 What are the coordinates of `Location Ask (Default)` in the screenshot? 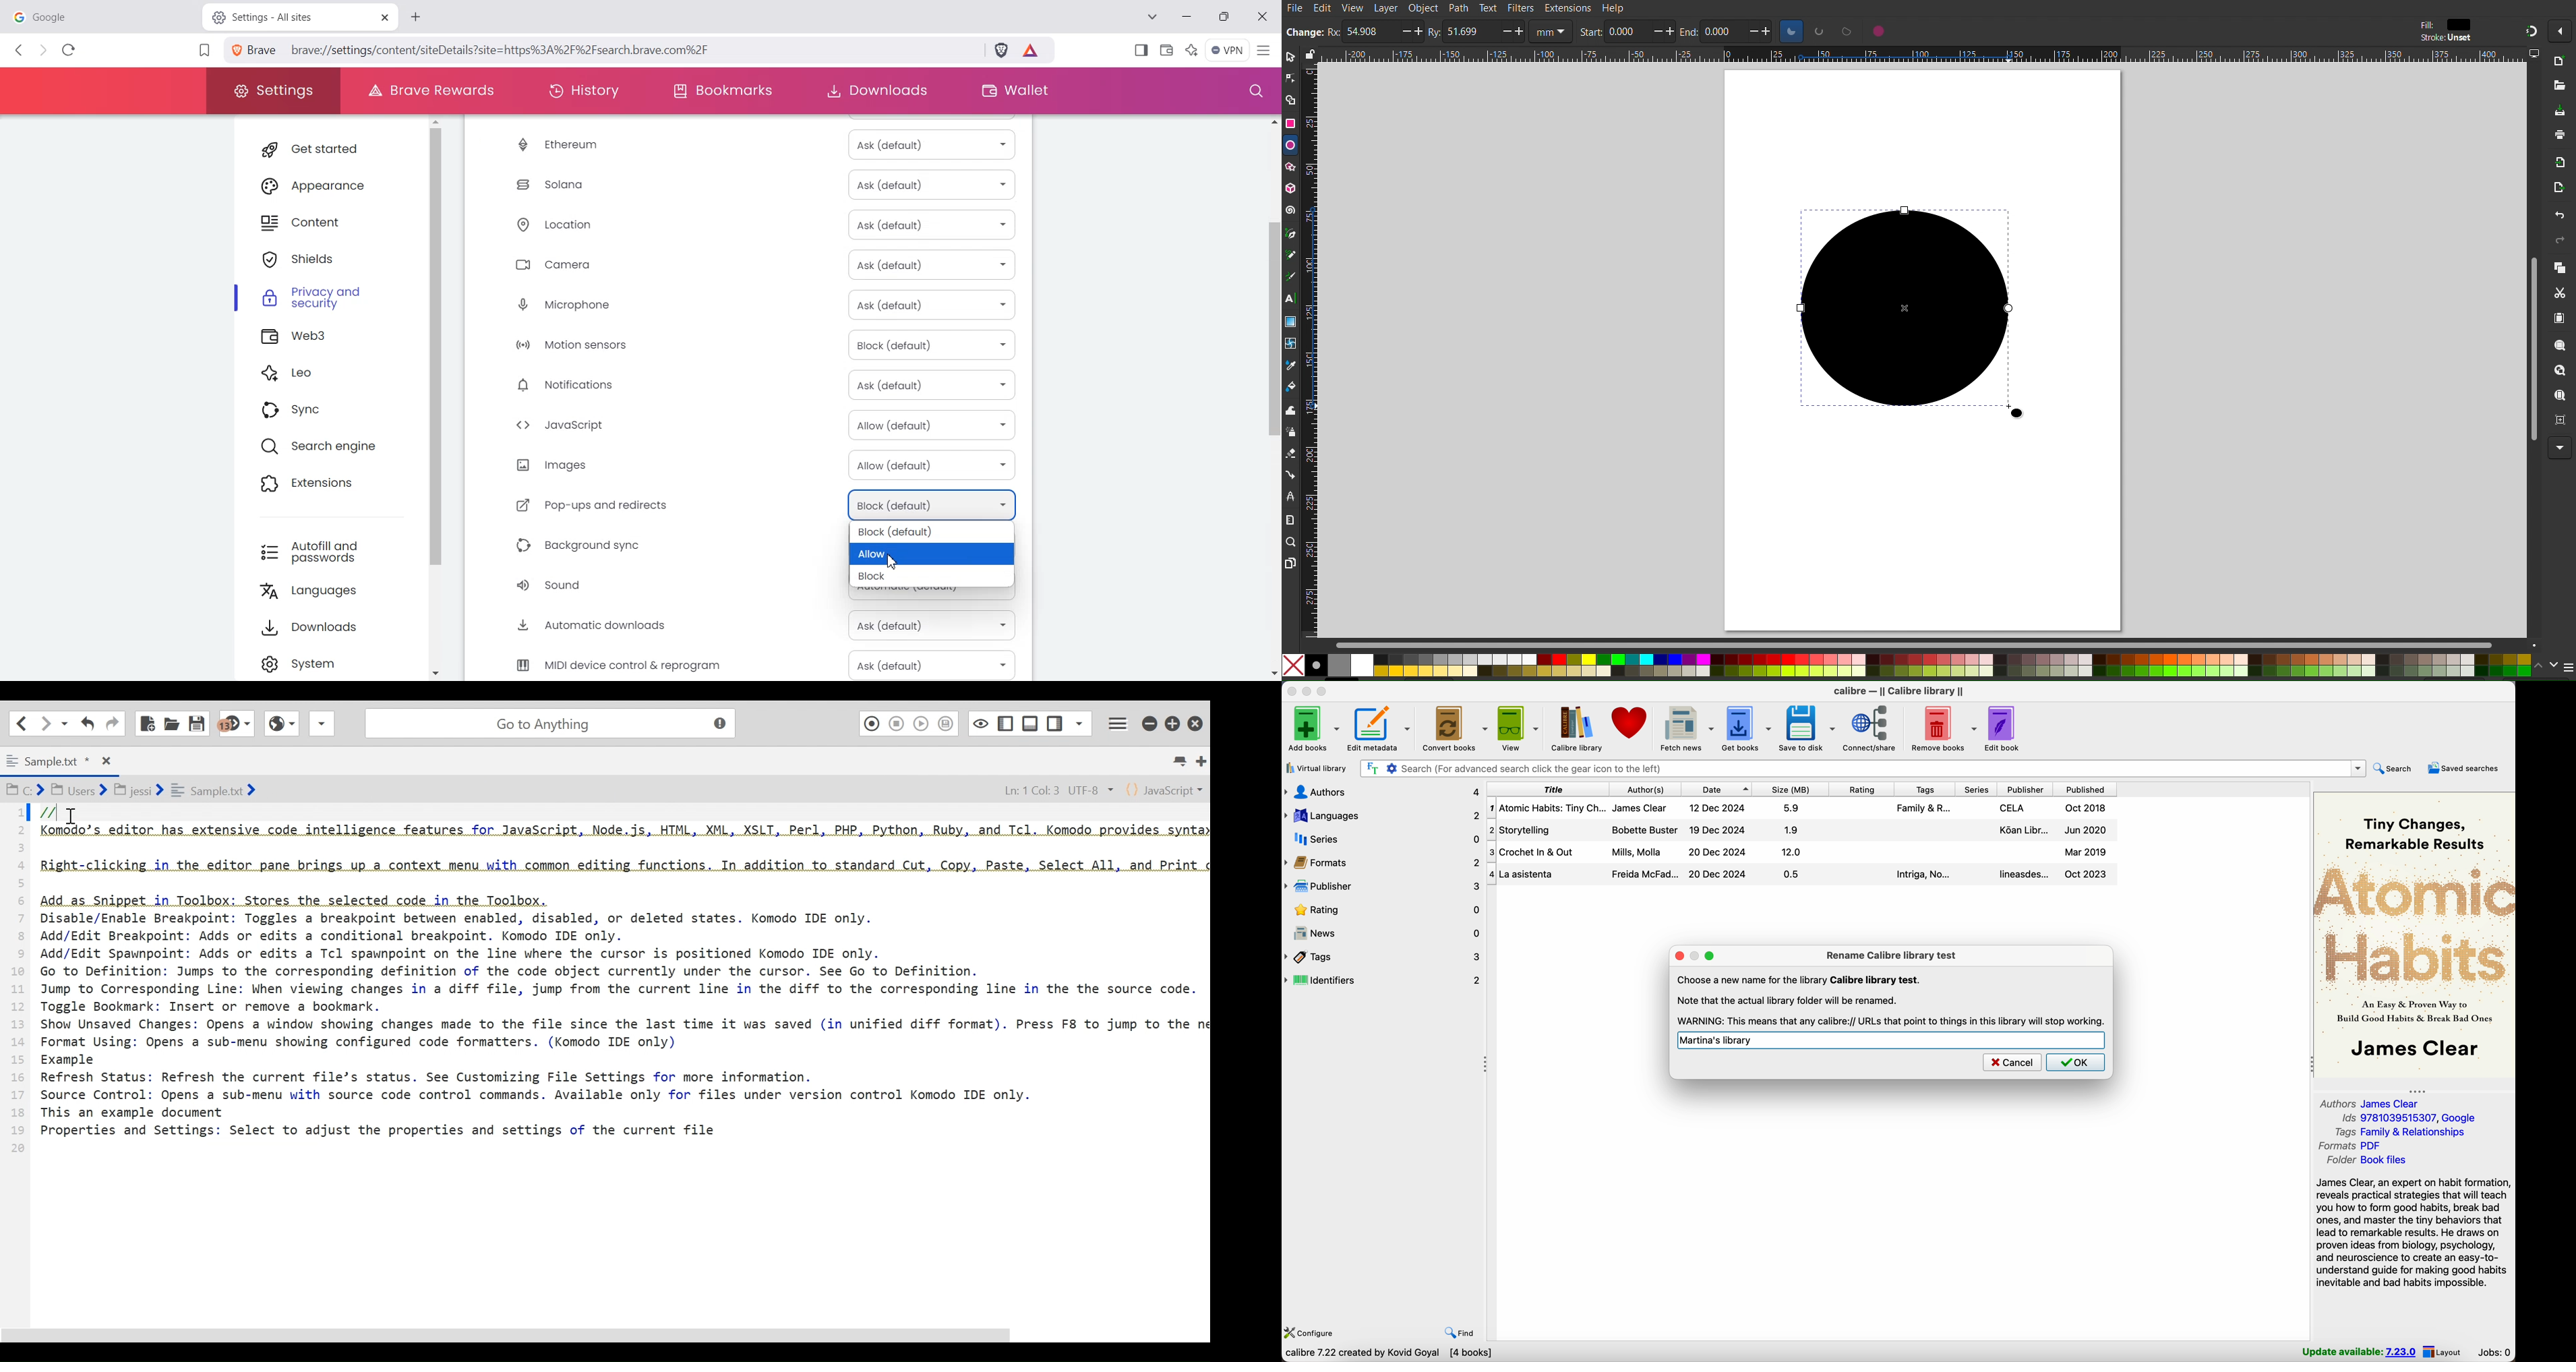 It's located at (749, 226).